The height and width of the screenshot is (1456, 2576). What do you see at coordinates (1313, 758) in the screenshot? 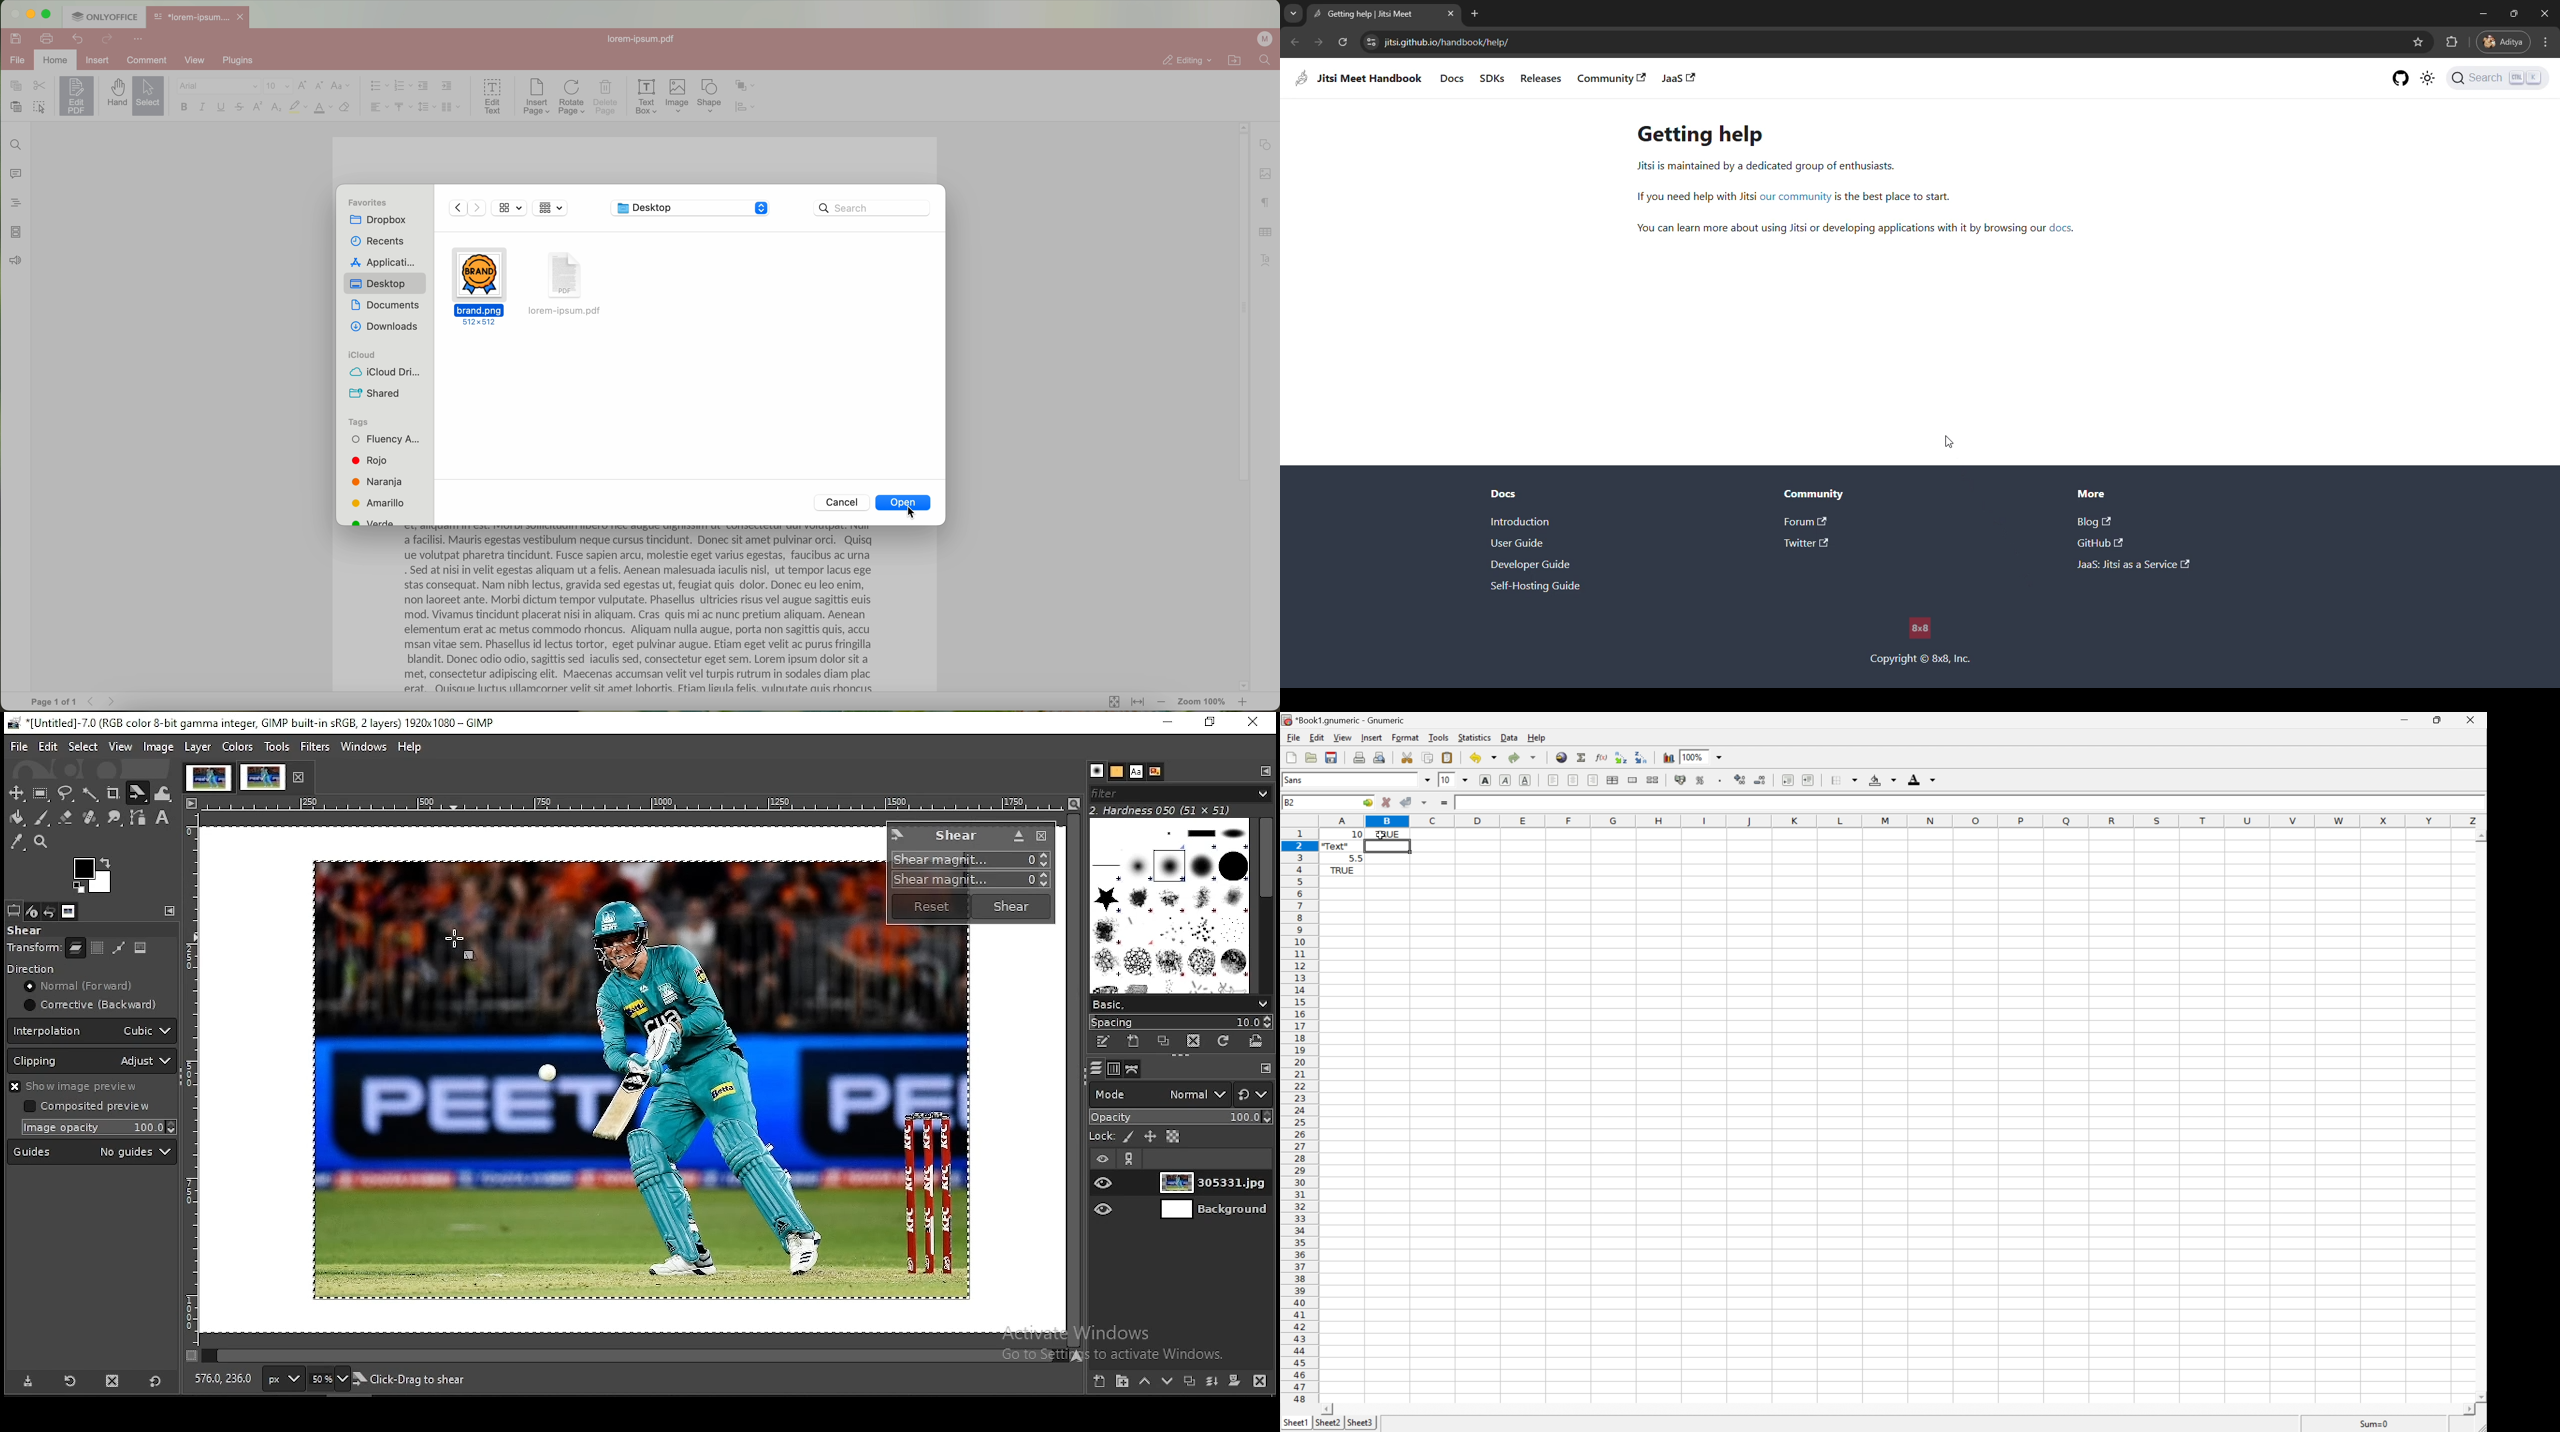
I see `Open a file` at bounding box center [1313, 758].